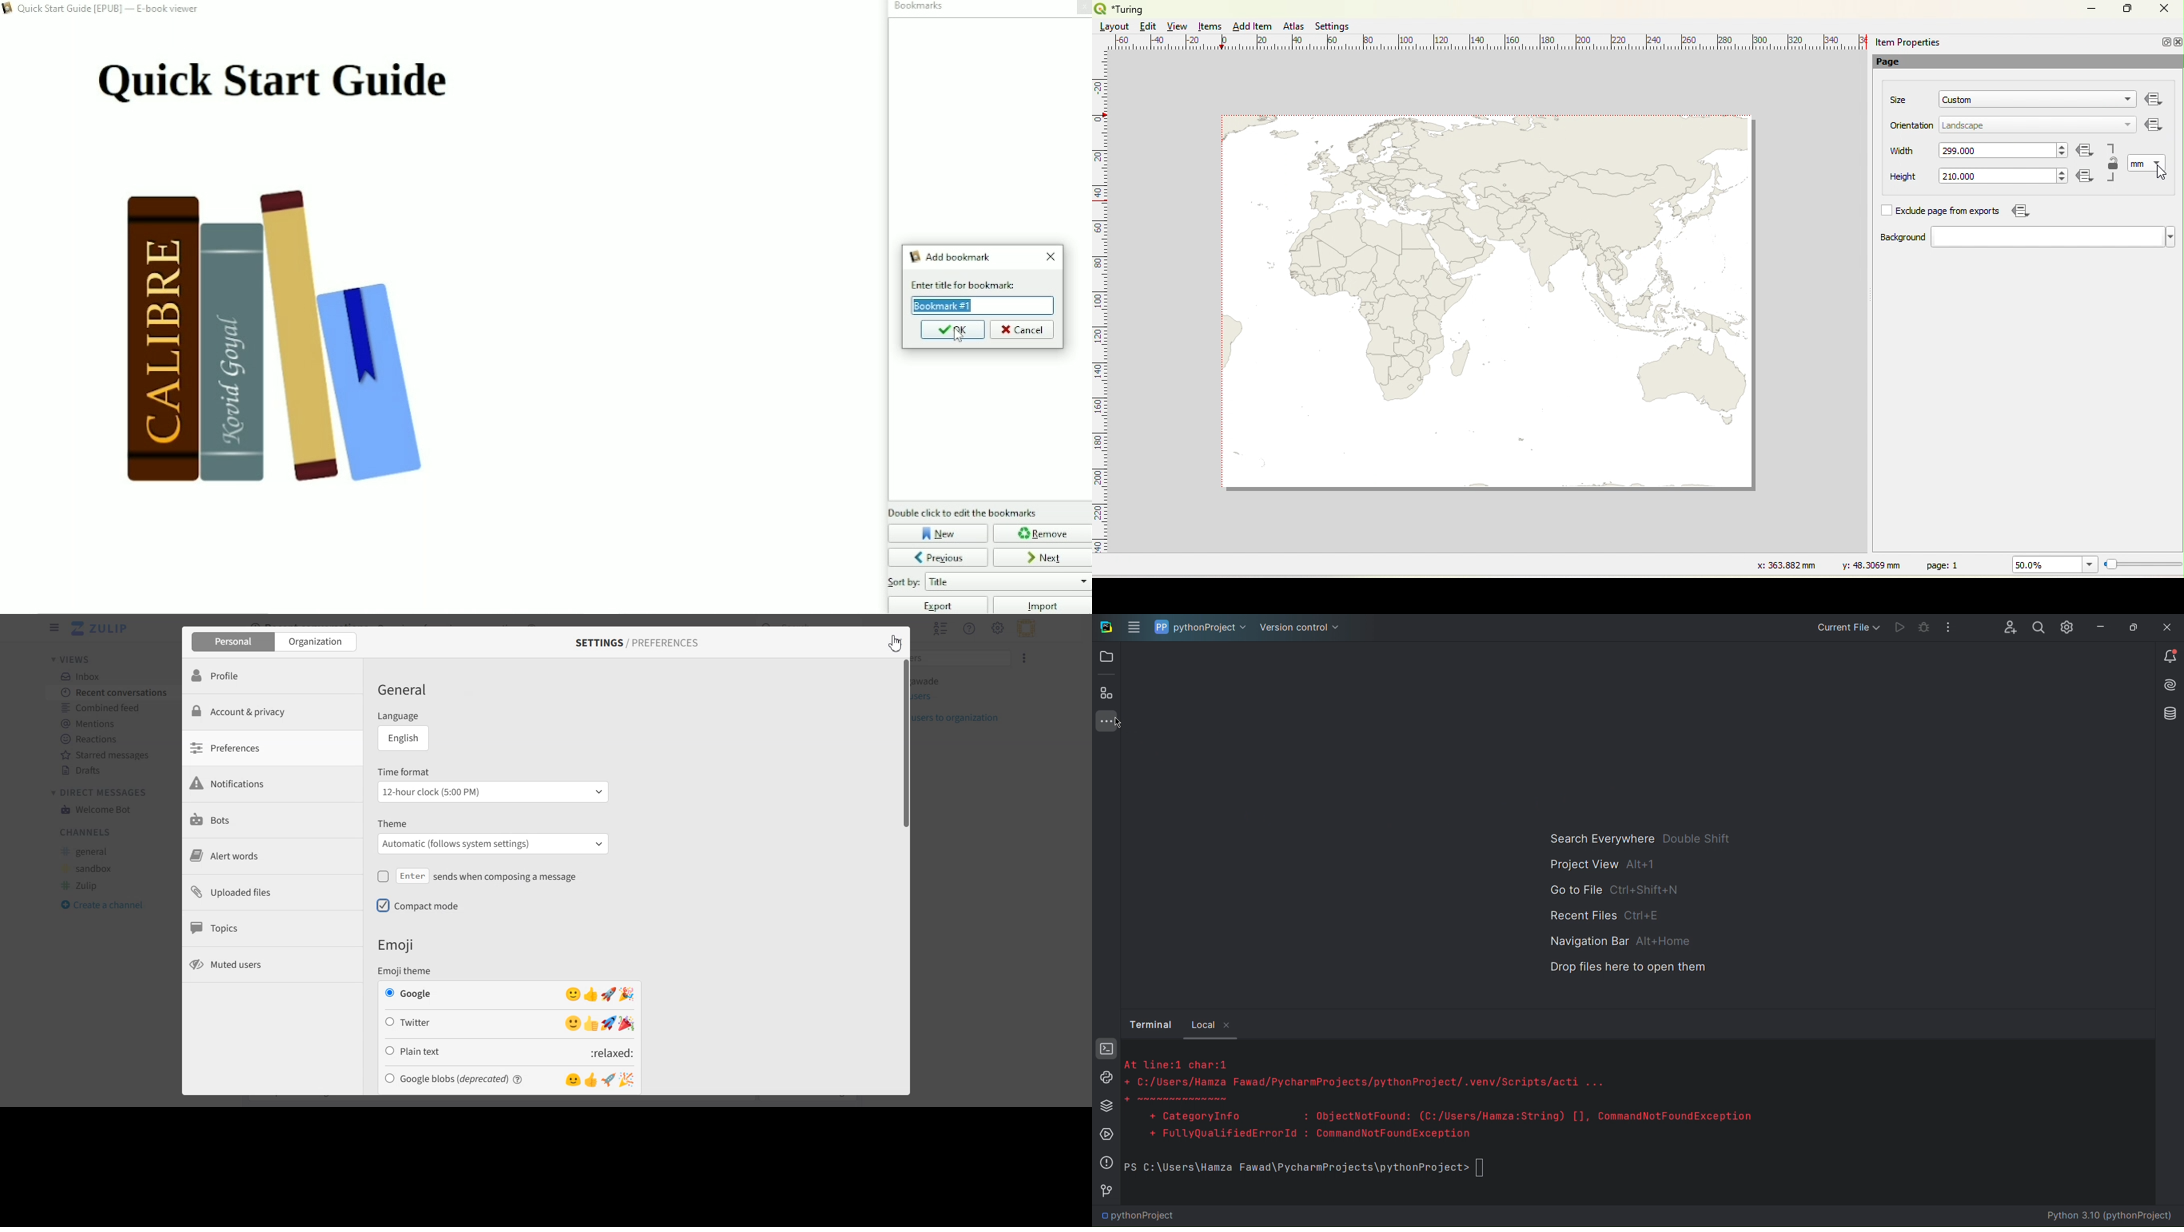  What do you see at coordinates (1106, 1162) in the screenshot?
I see `Problems` at bounding box center [1106, 1162].